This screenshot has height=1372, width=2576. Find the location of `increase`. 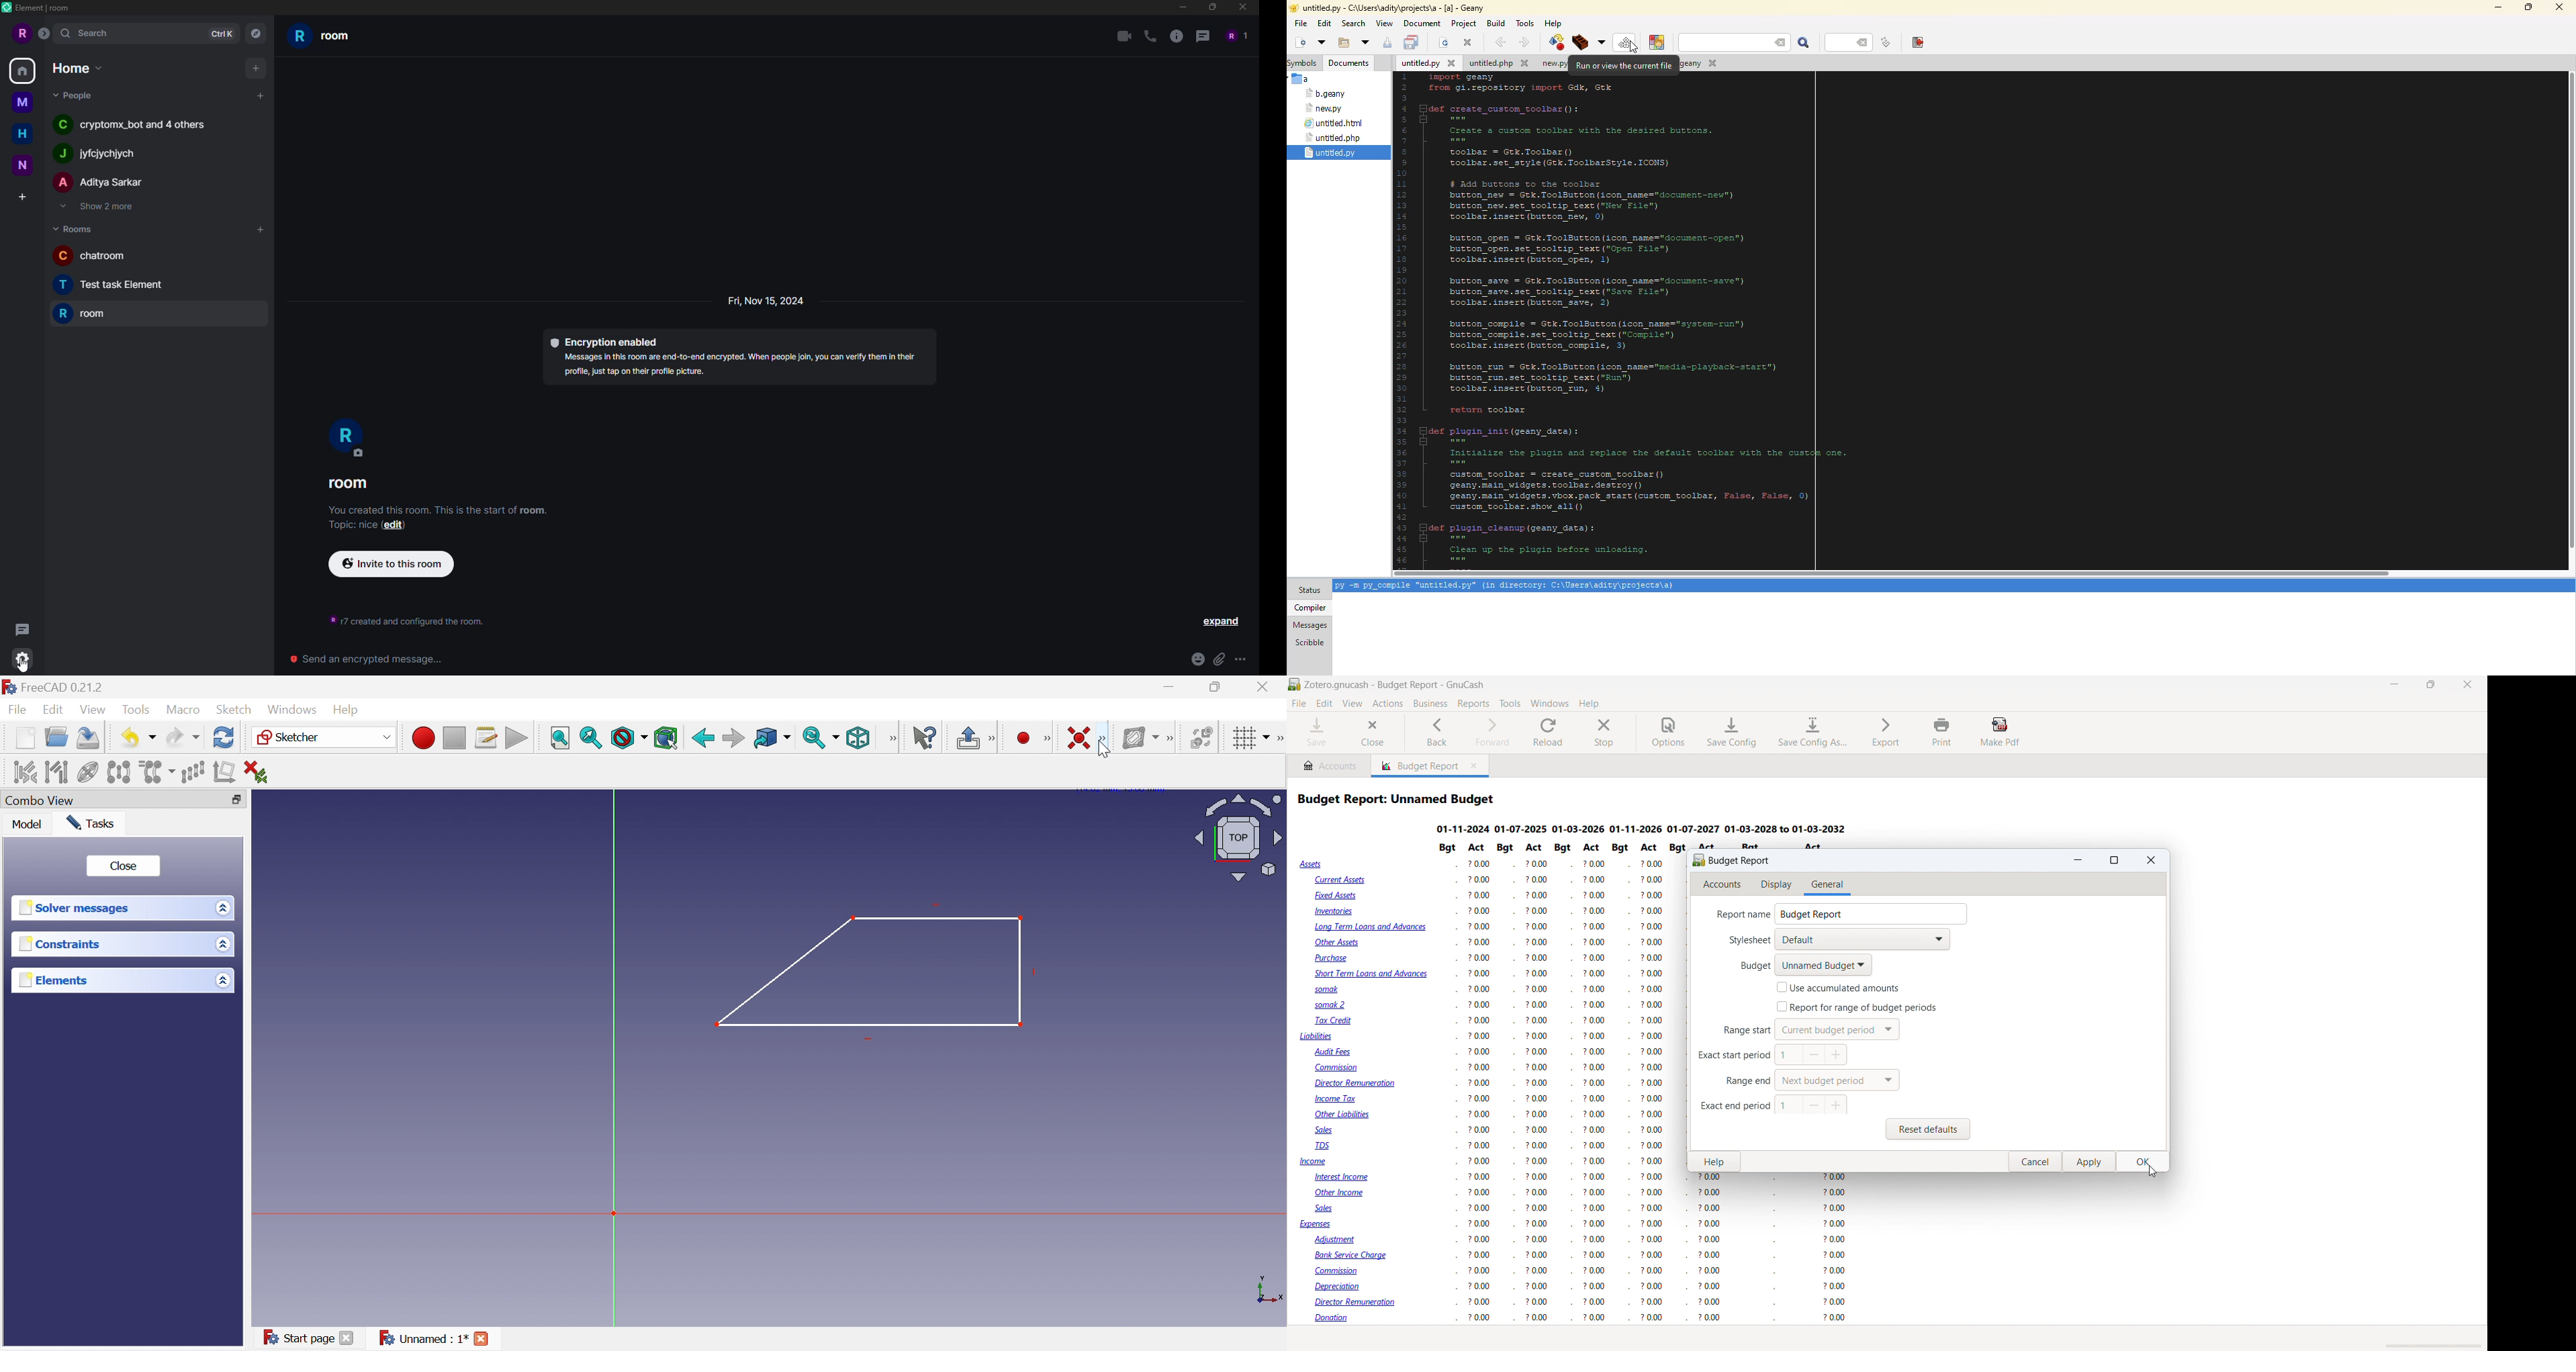

increase is located at coordinates (1837, 1055).